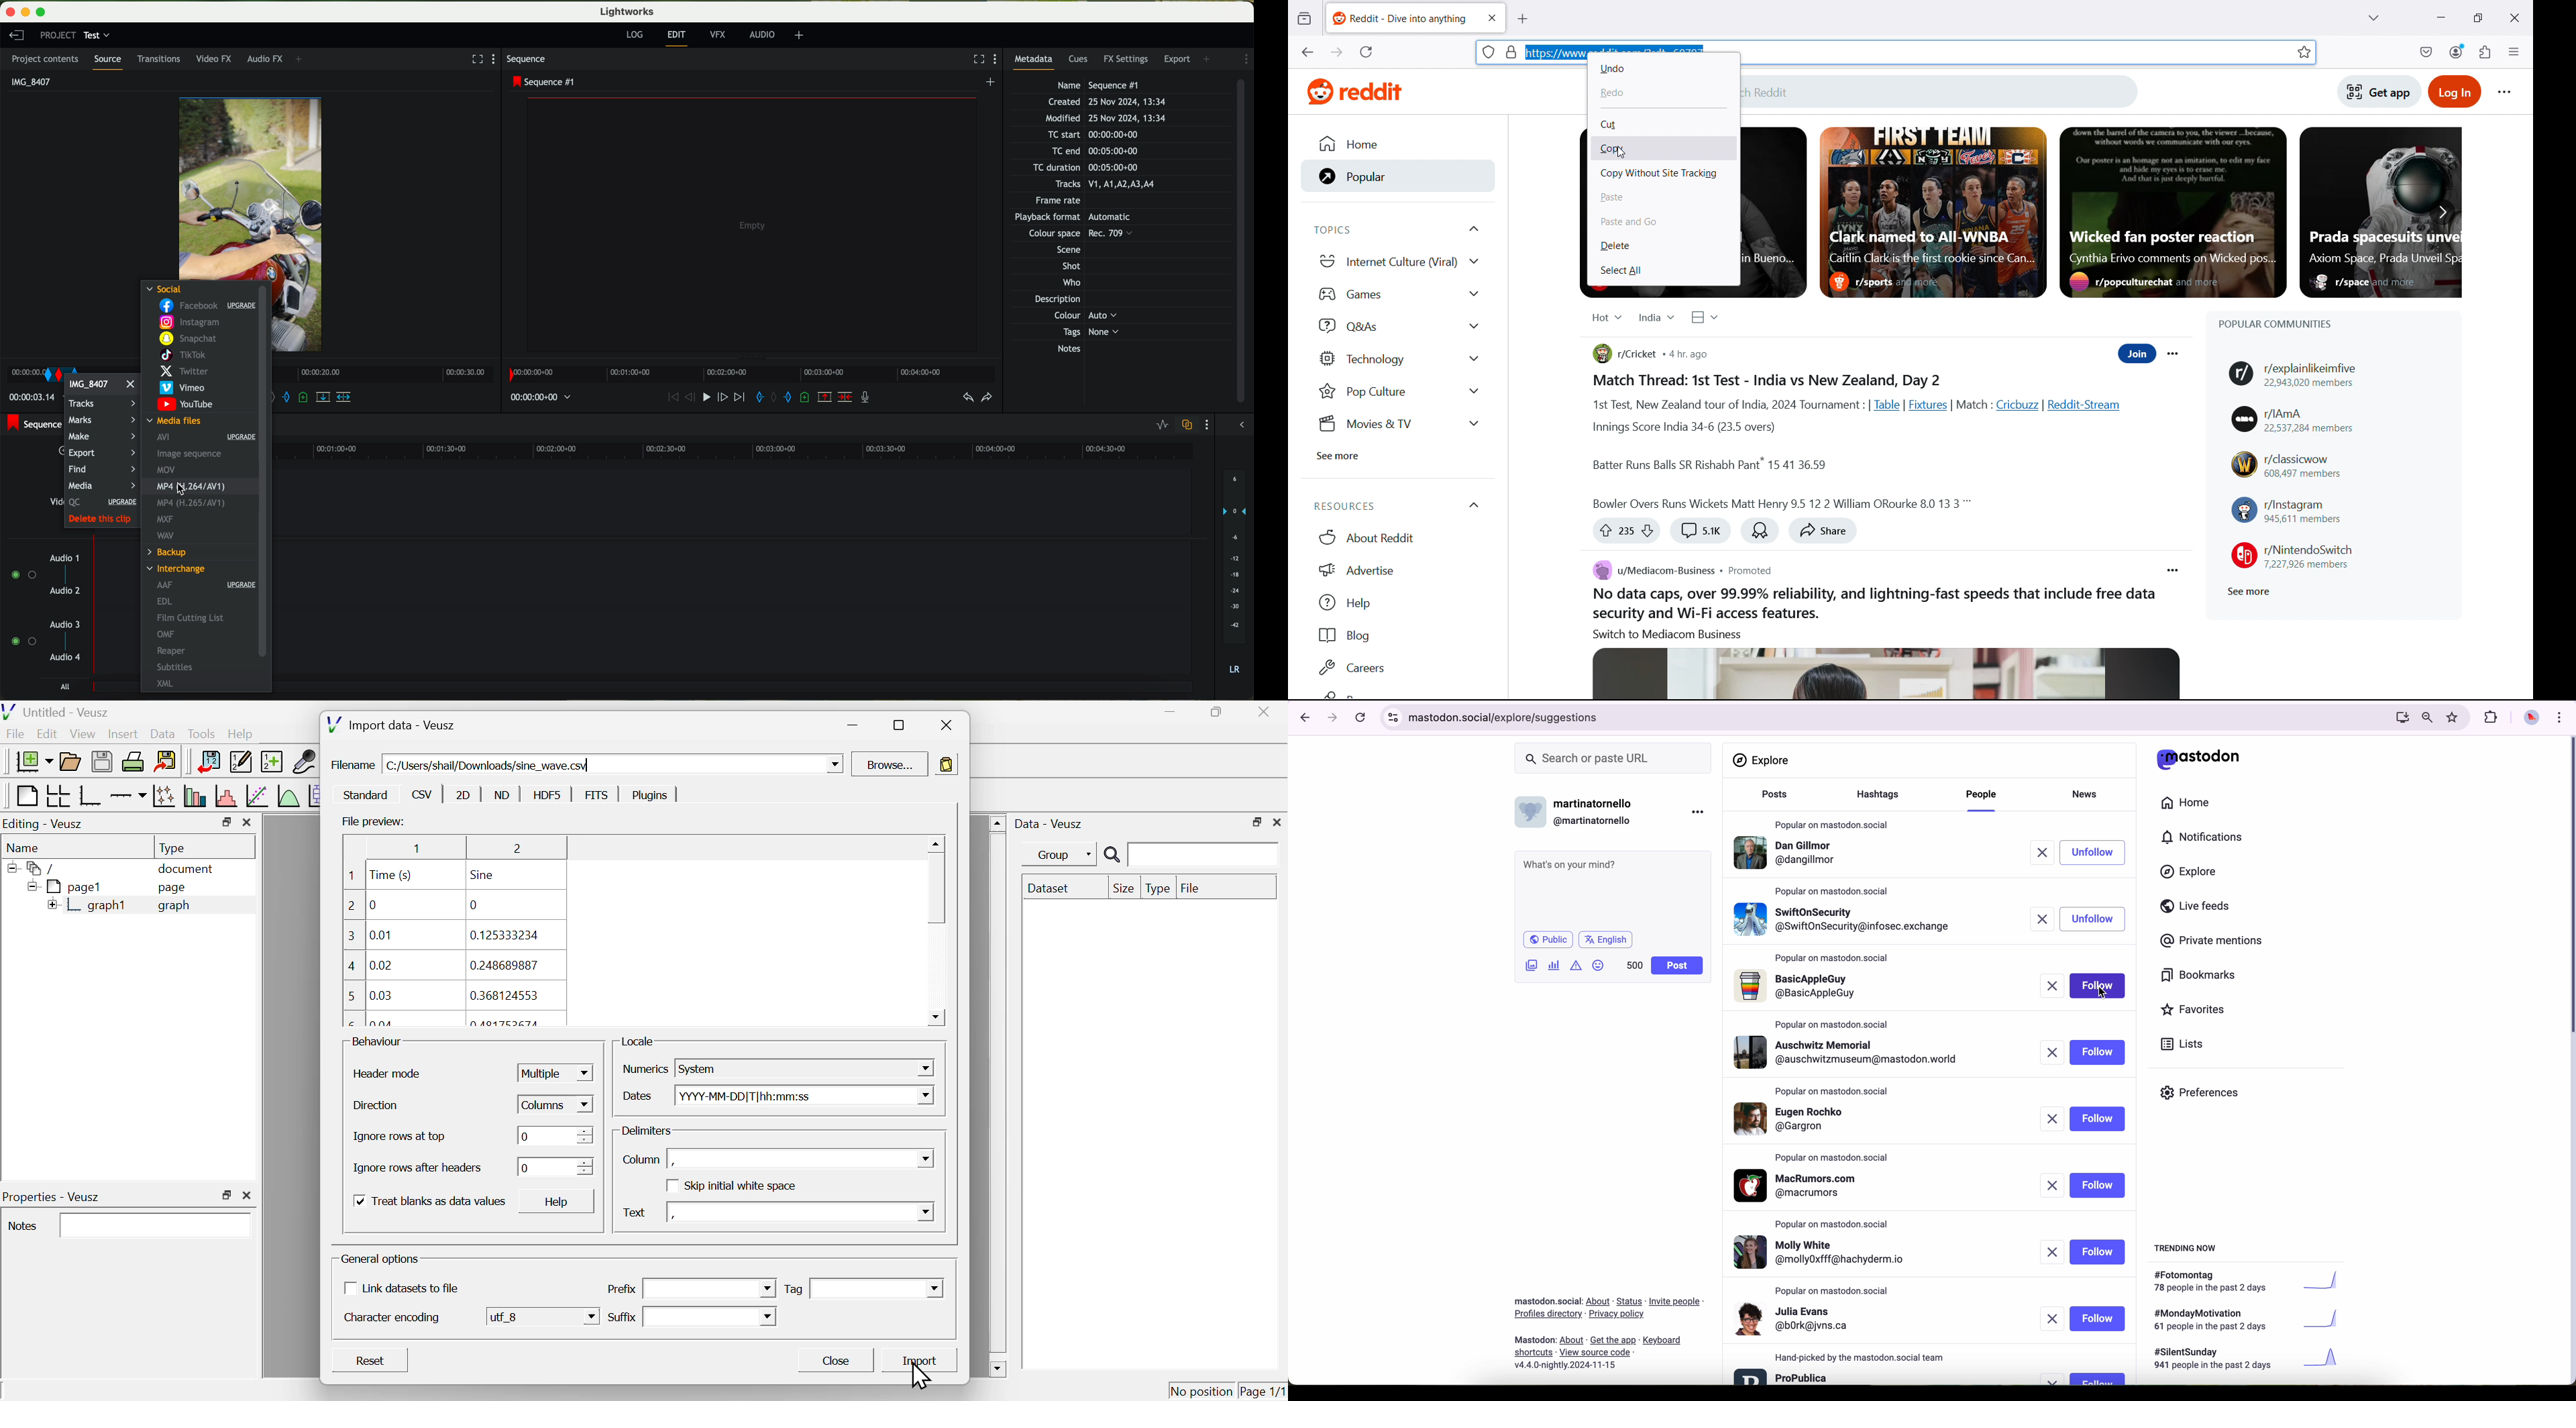 Image resolution: width=2576 pixels, height=1428 pixels. What do you see at coordinates (421, 1168) in the screenshot?
I see `Ignore rows after headers` at bounding box center [421, 1168].